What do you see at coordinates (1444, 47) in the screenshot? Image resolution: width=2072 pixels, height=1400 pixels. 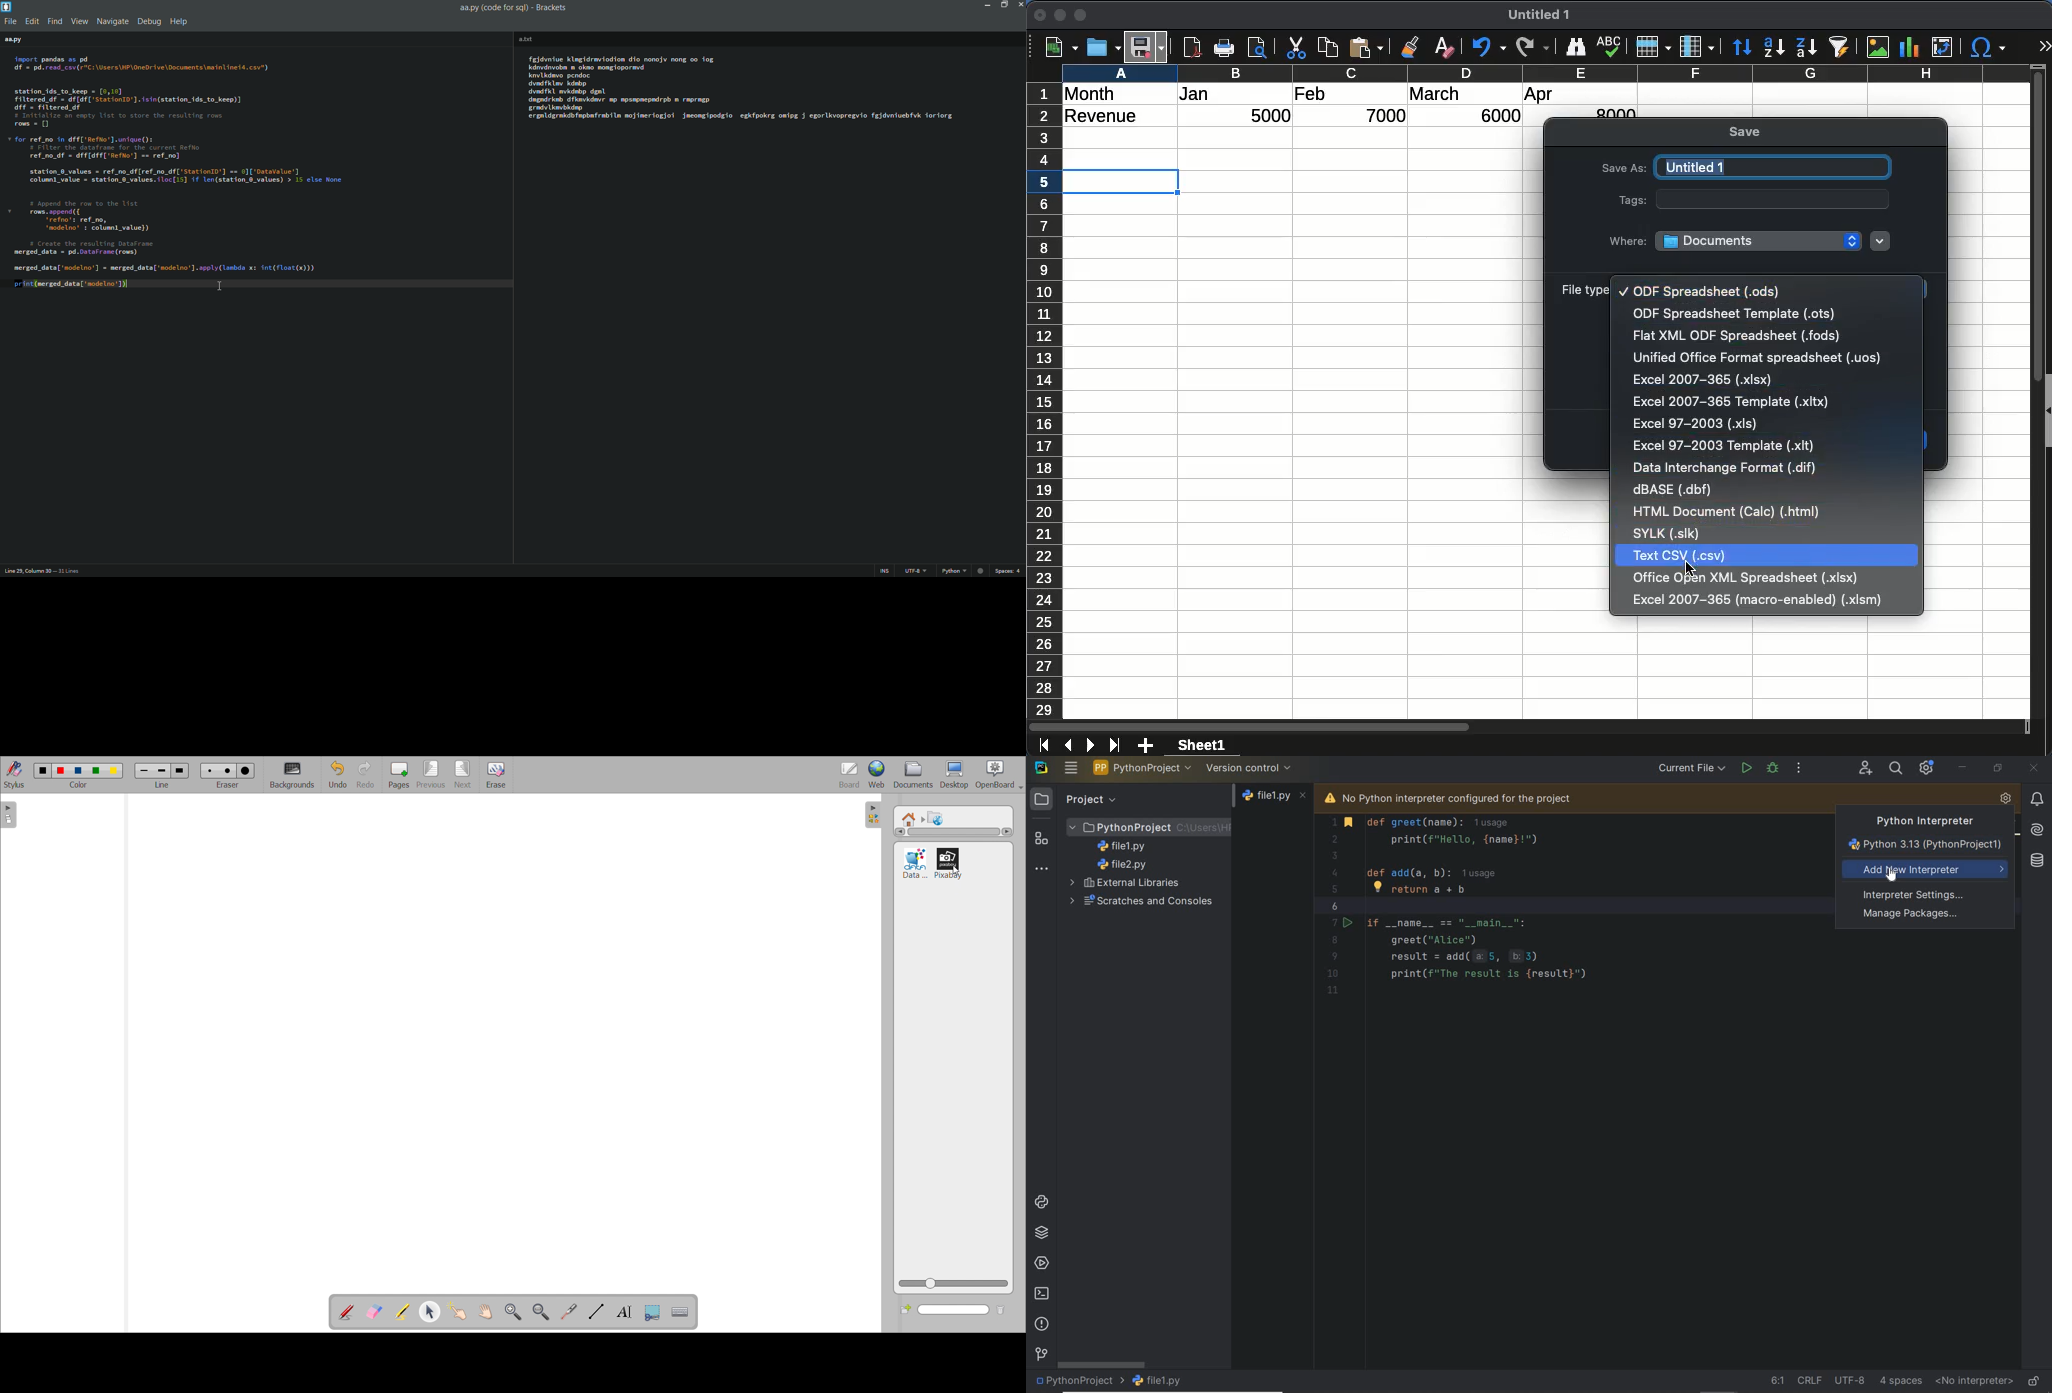 I see `clear formatting` at bounding box center [1444, 47].